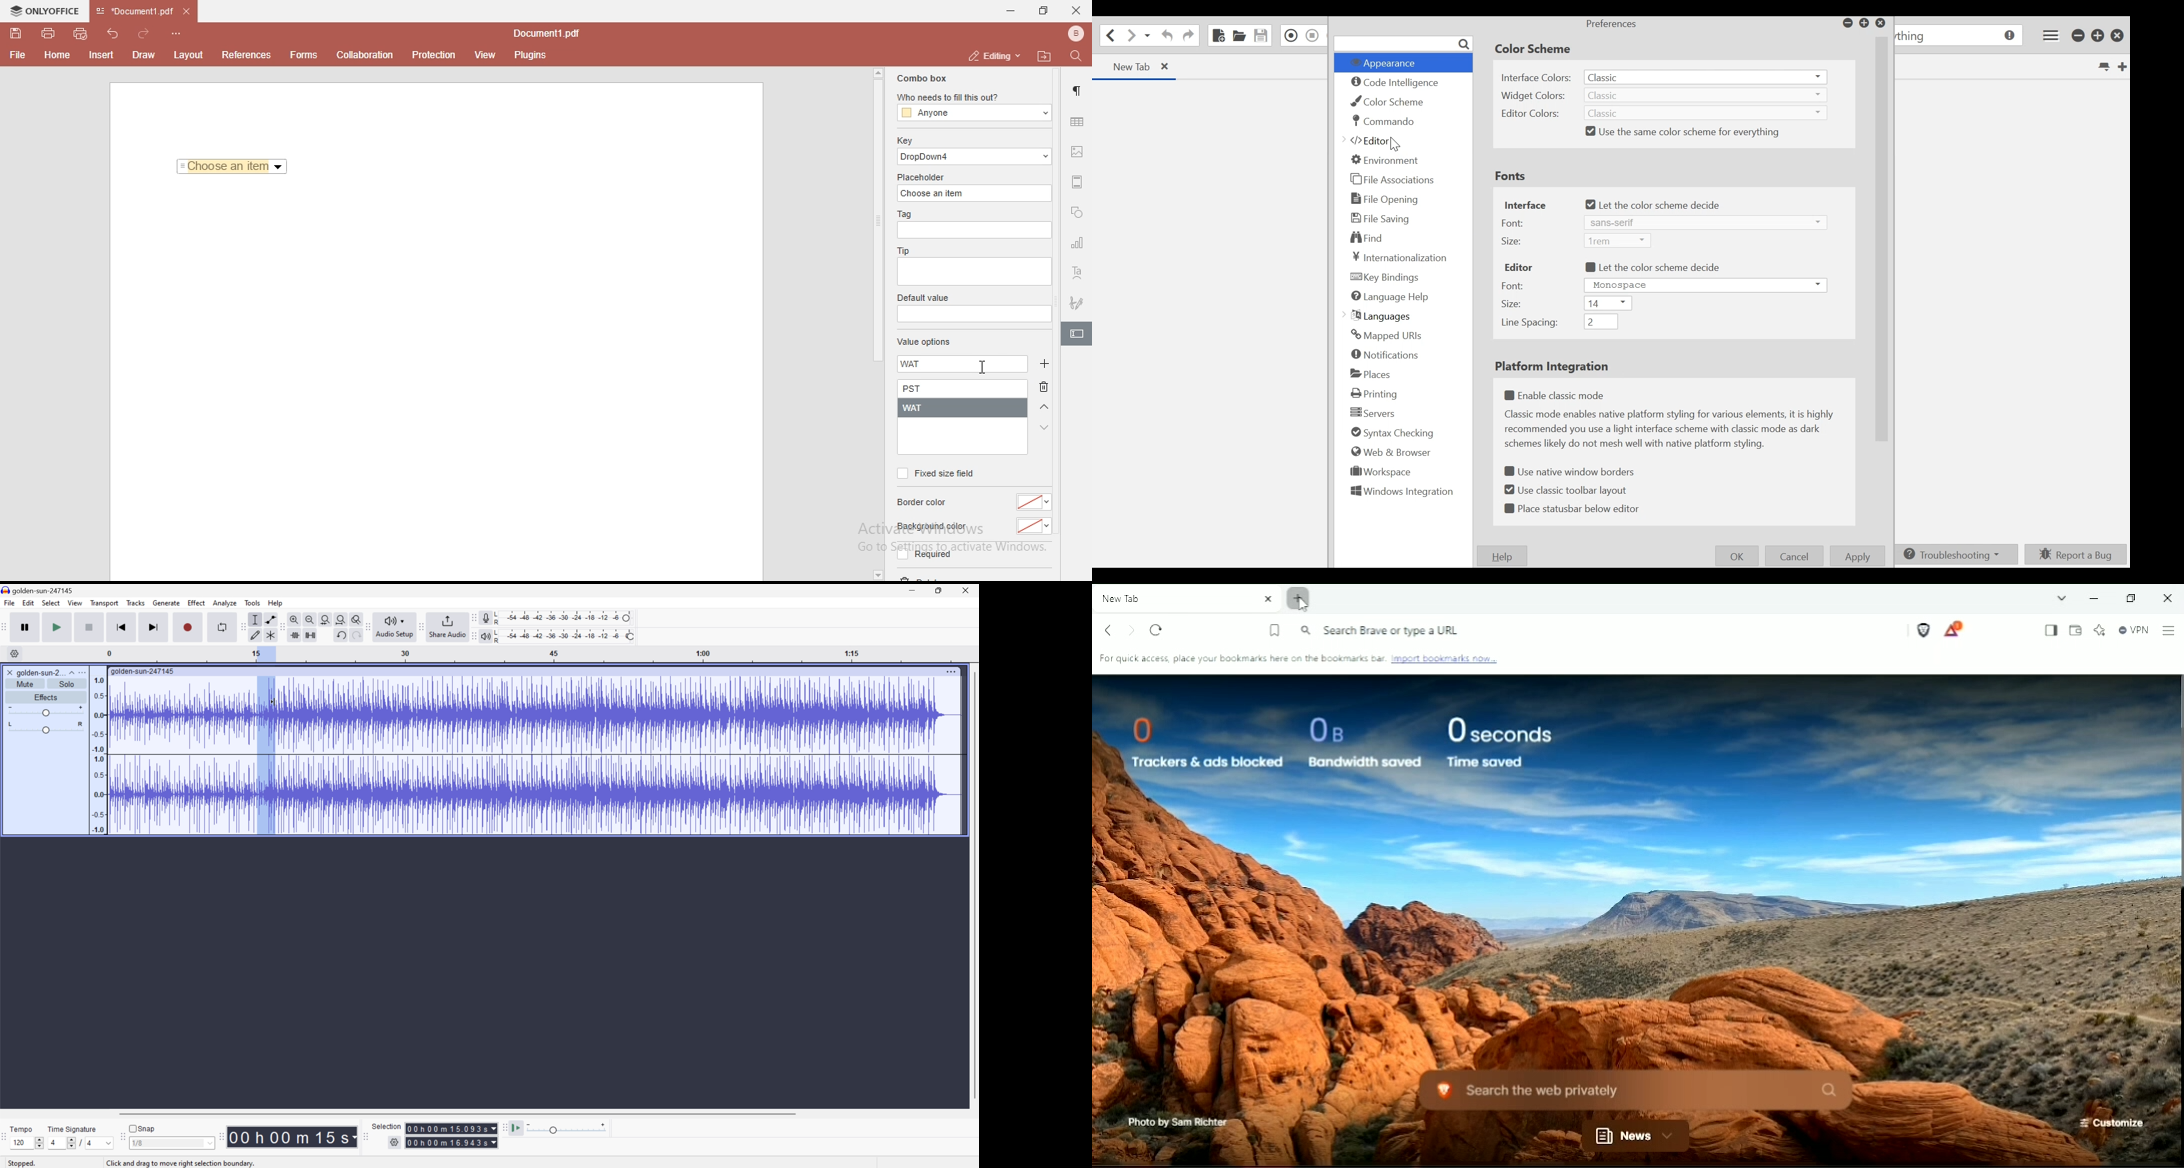 The height and width of the screenshot is (1176, 2184). I want to click on Close, so click(968, 589).